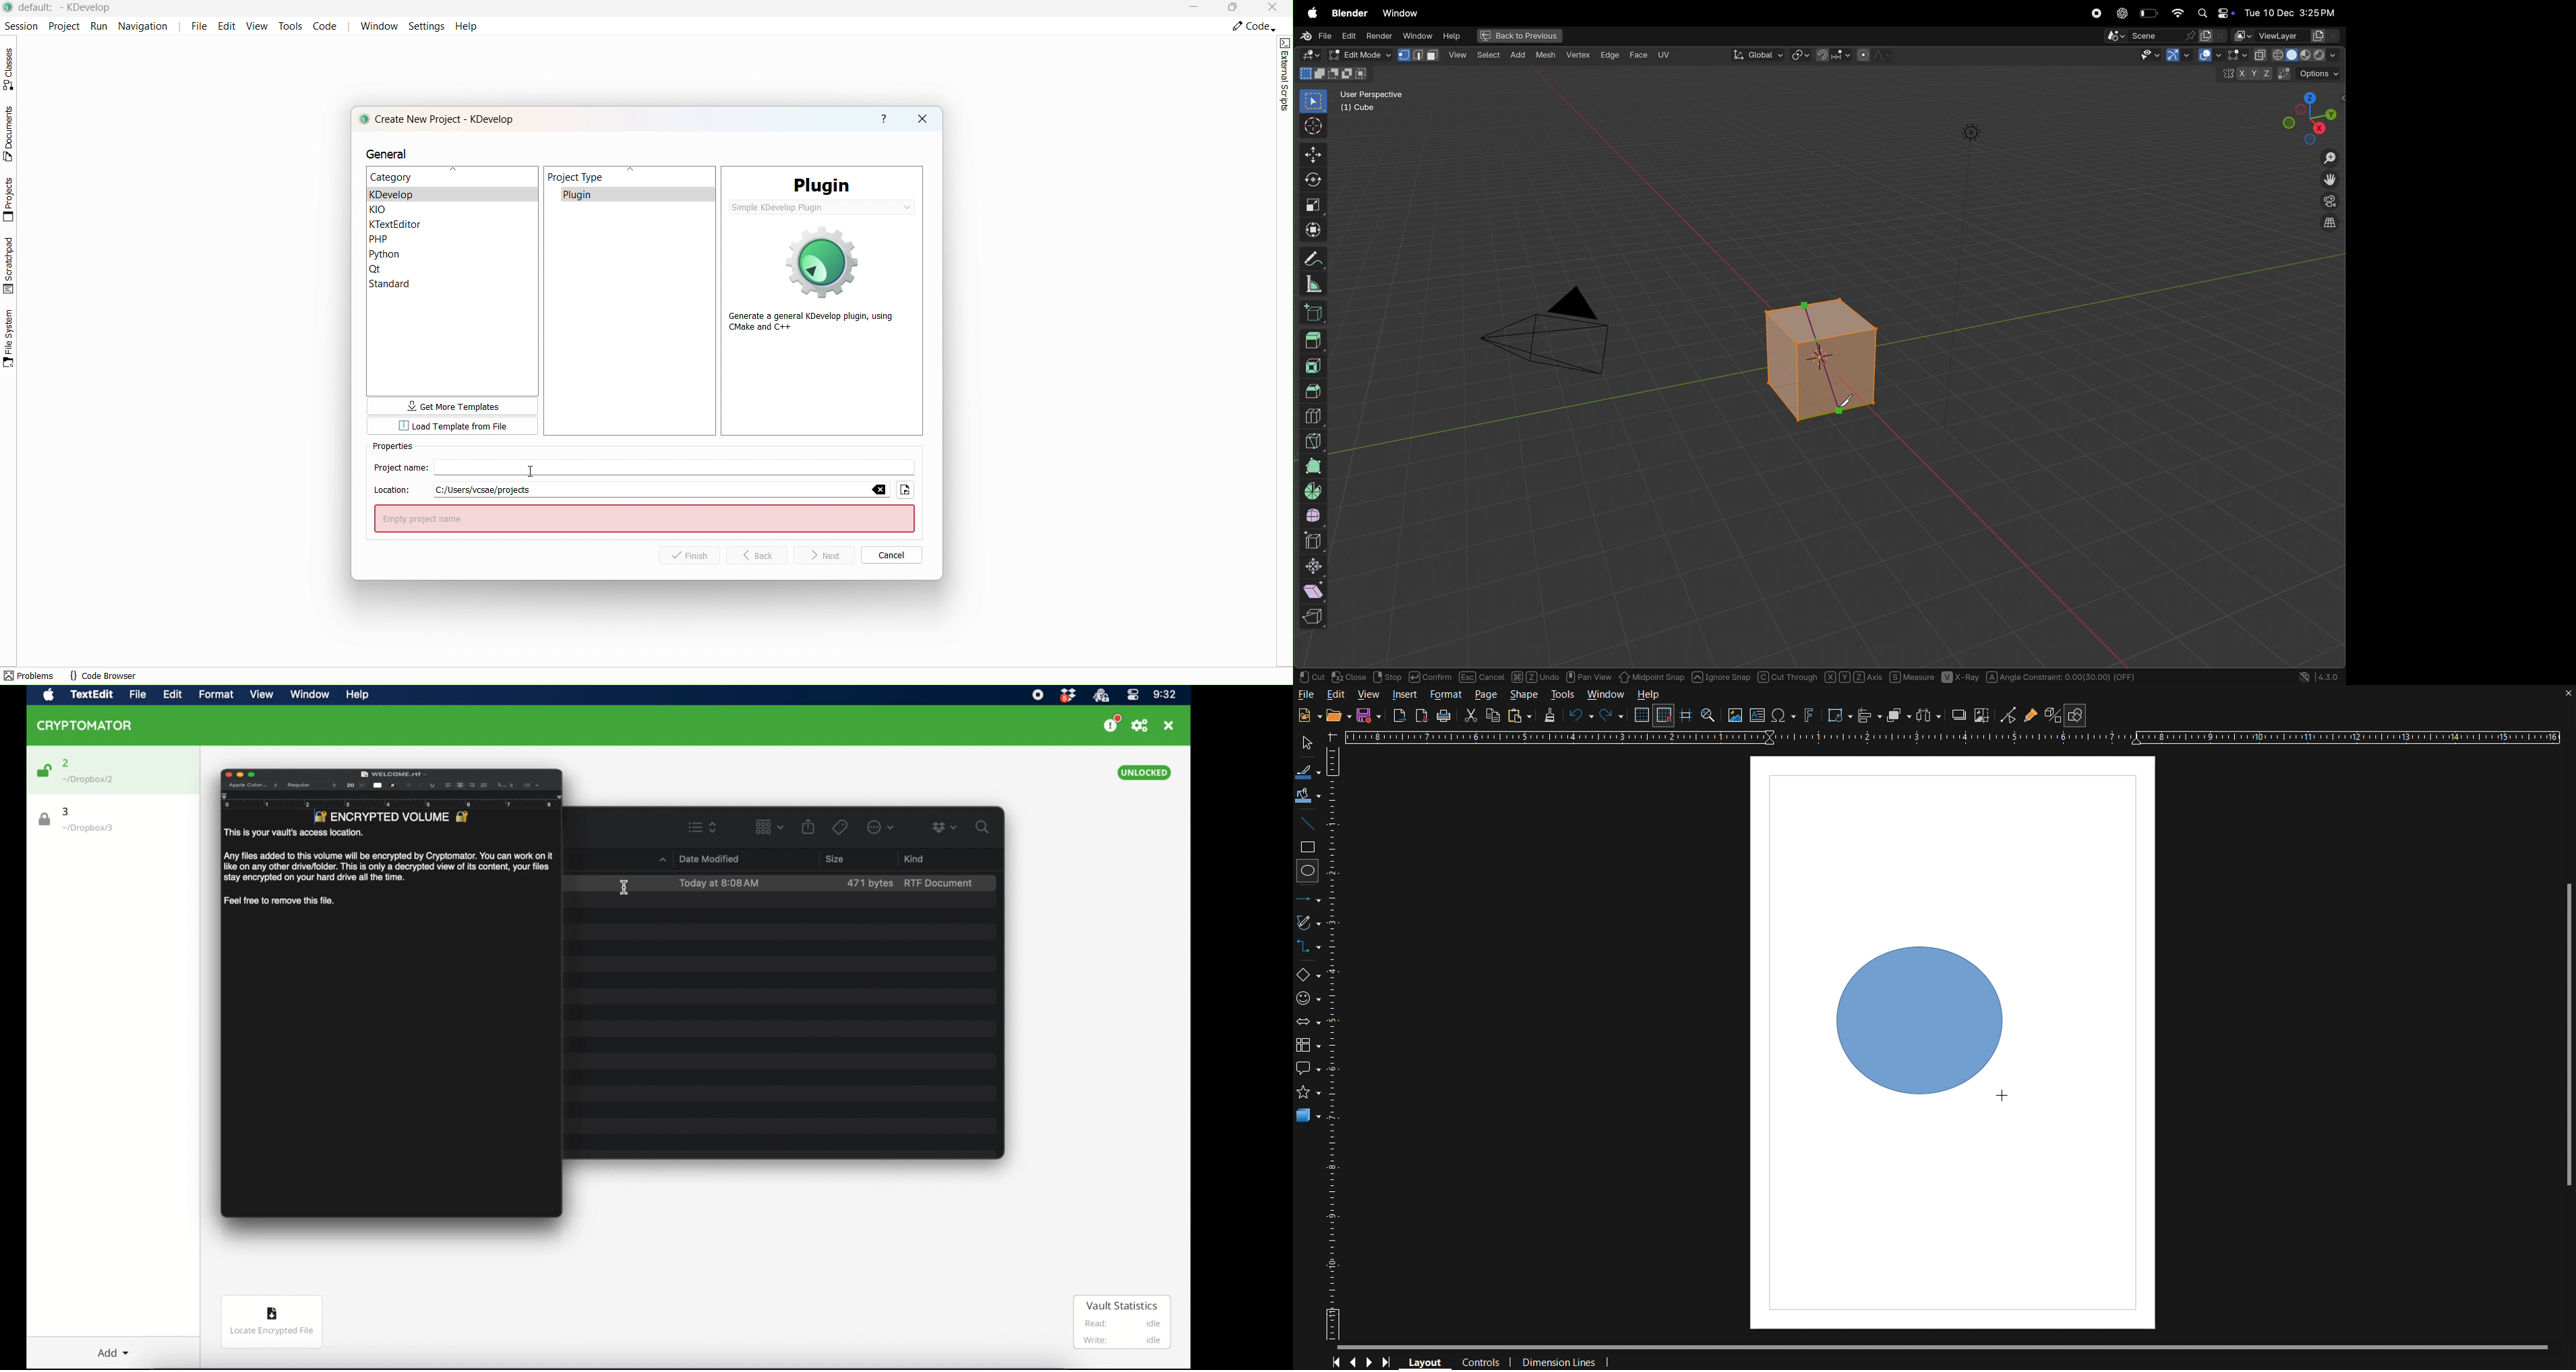  I want to click on Textbox, so click(1759, 715).